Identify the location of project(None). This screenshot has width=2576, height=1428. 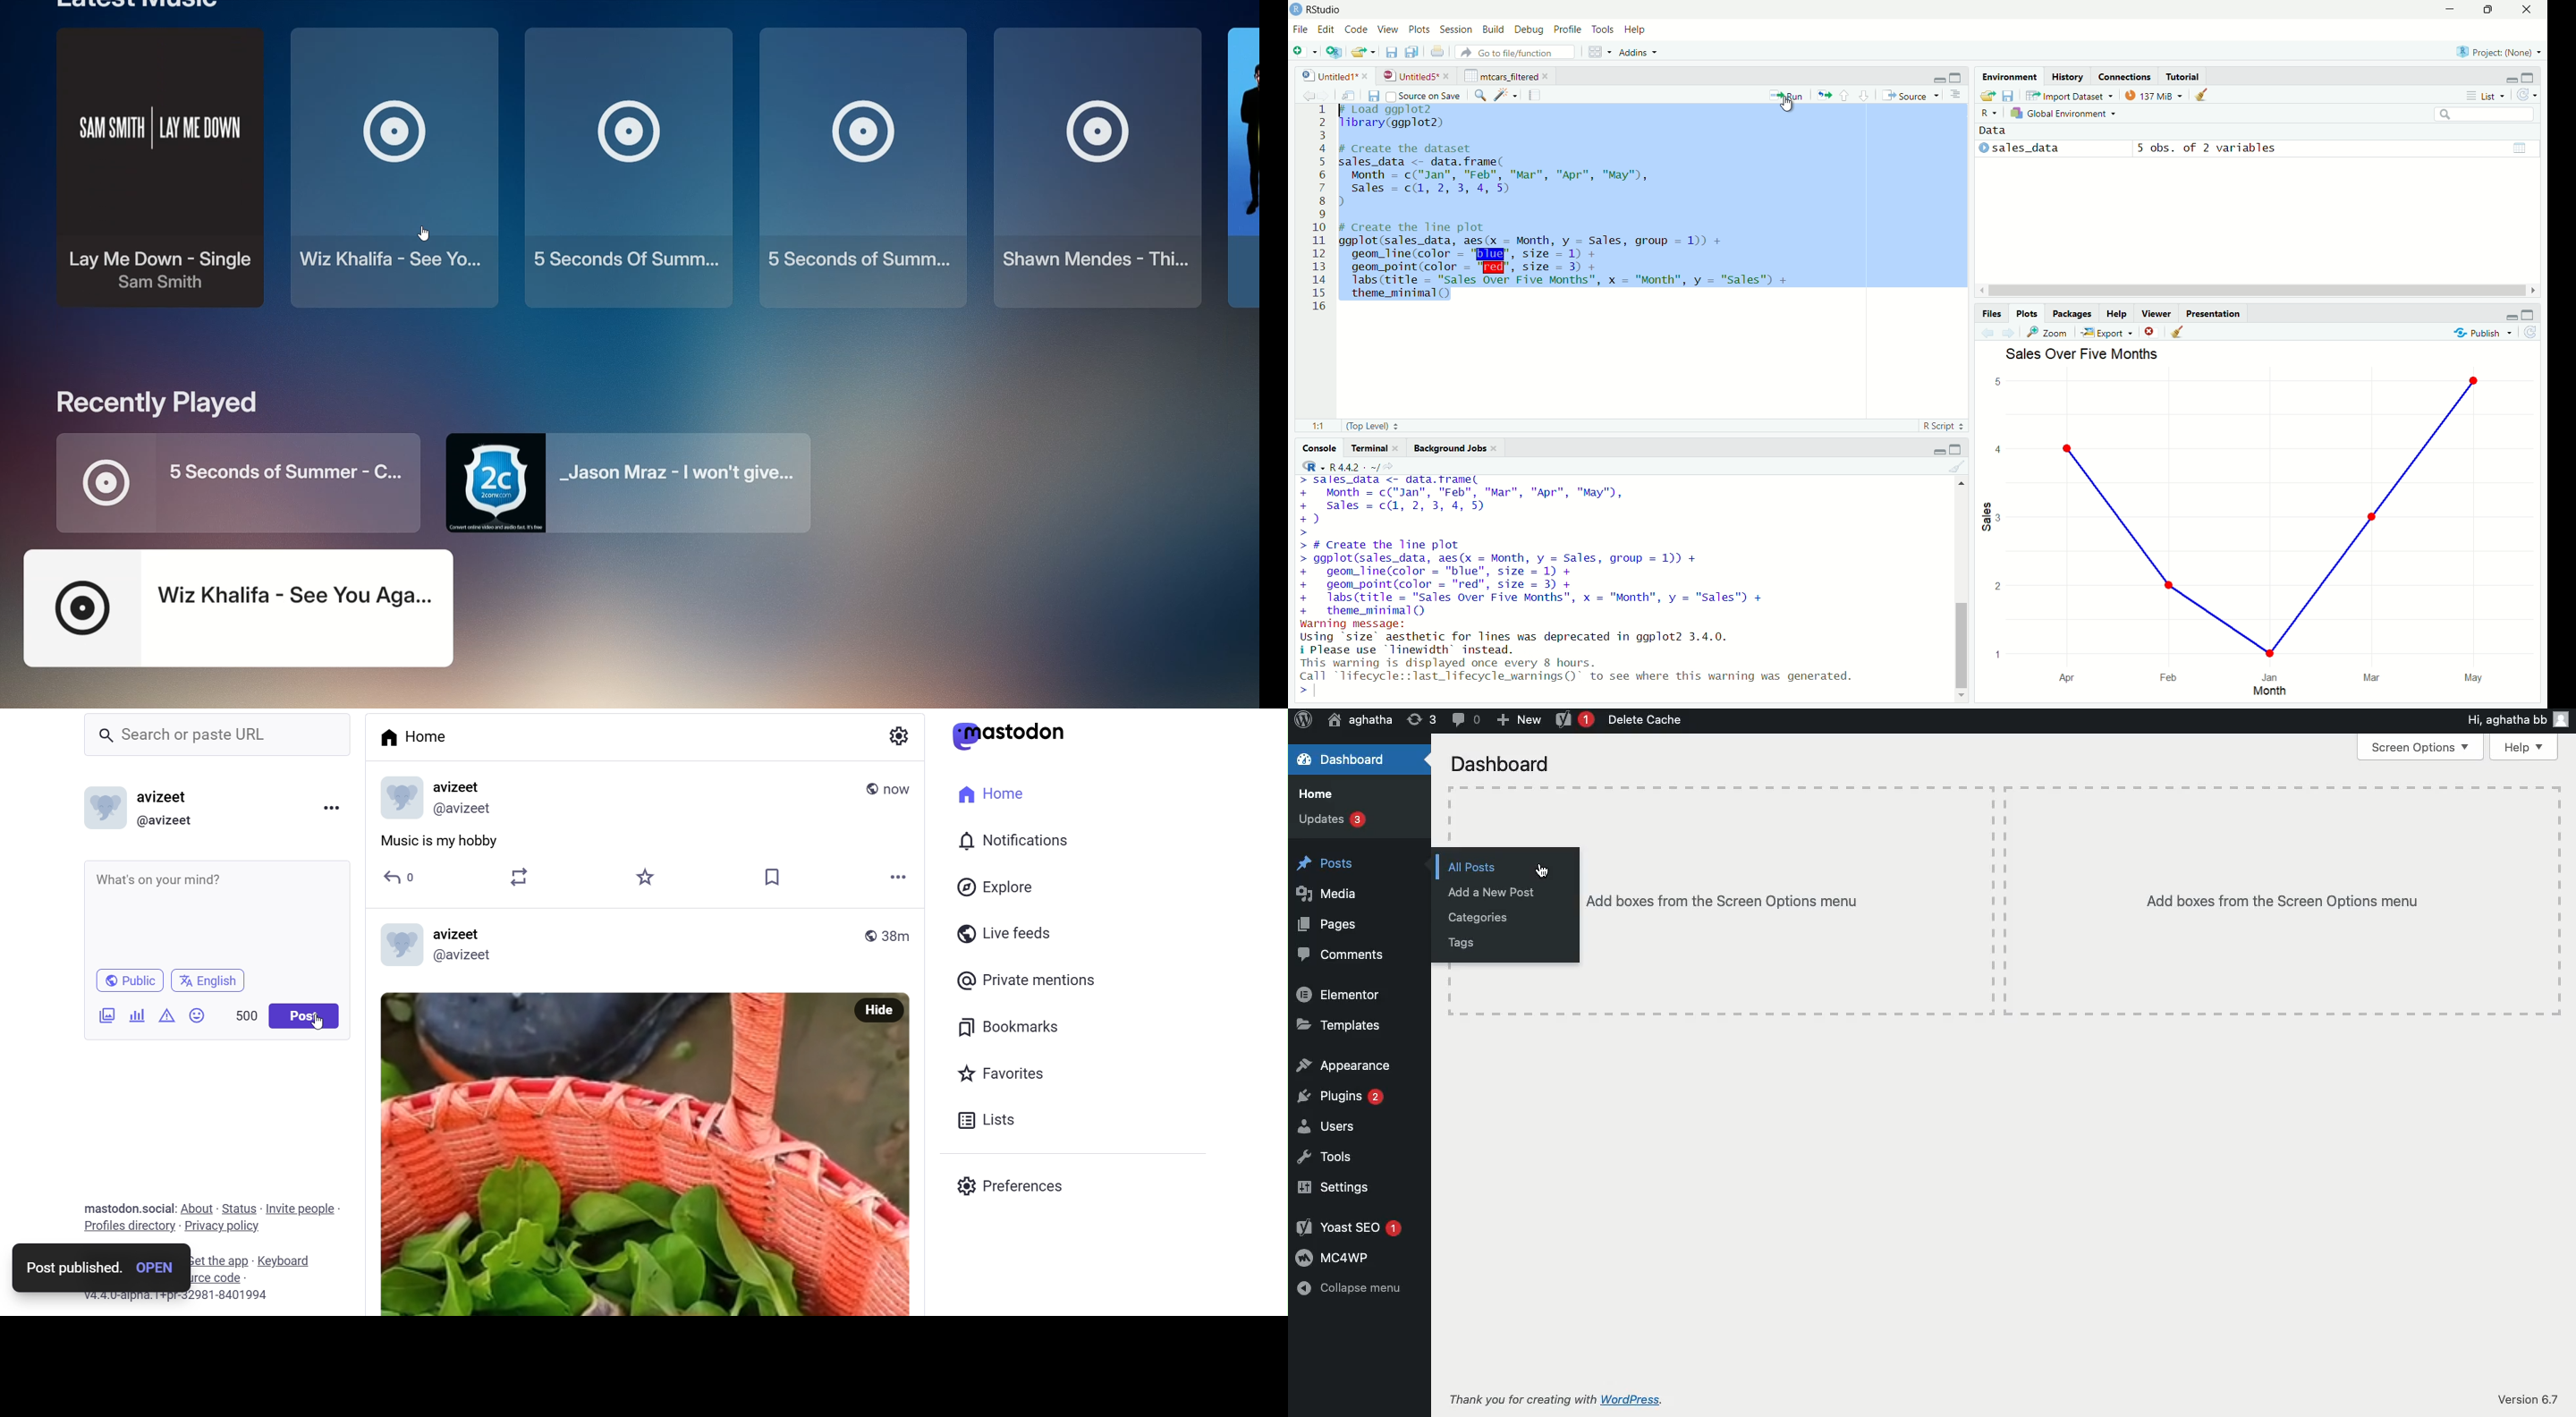
(2494, 52).